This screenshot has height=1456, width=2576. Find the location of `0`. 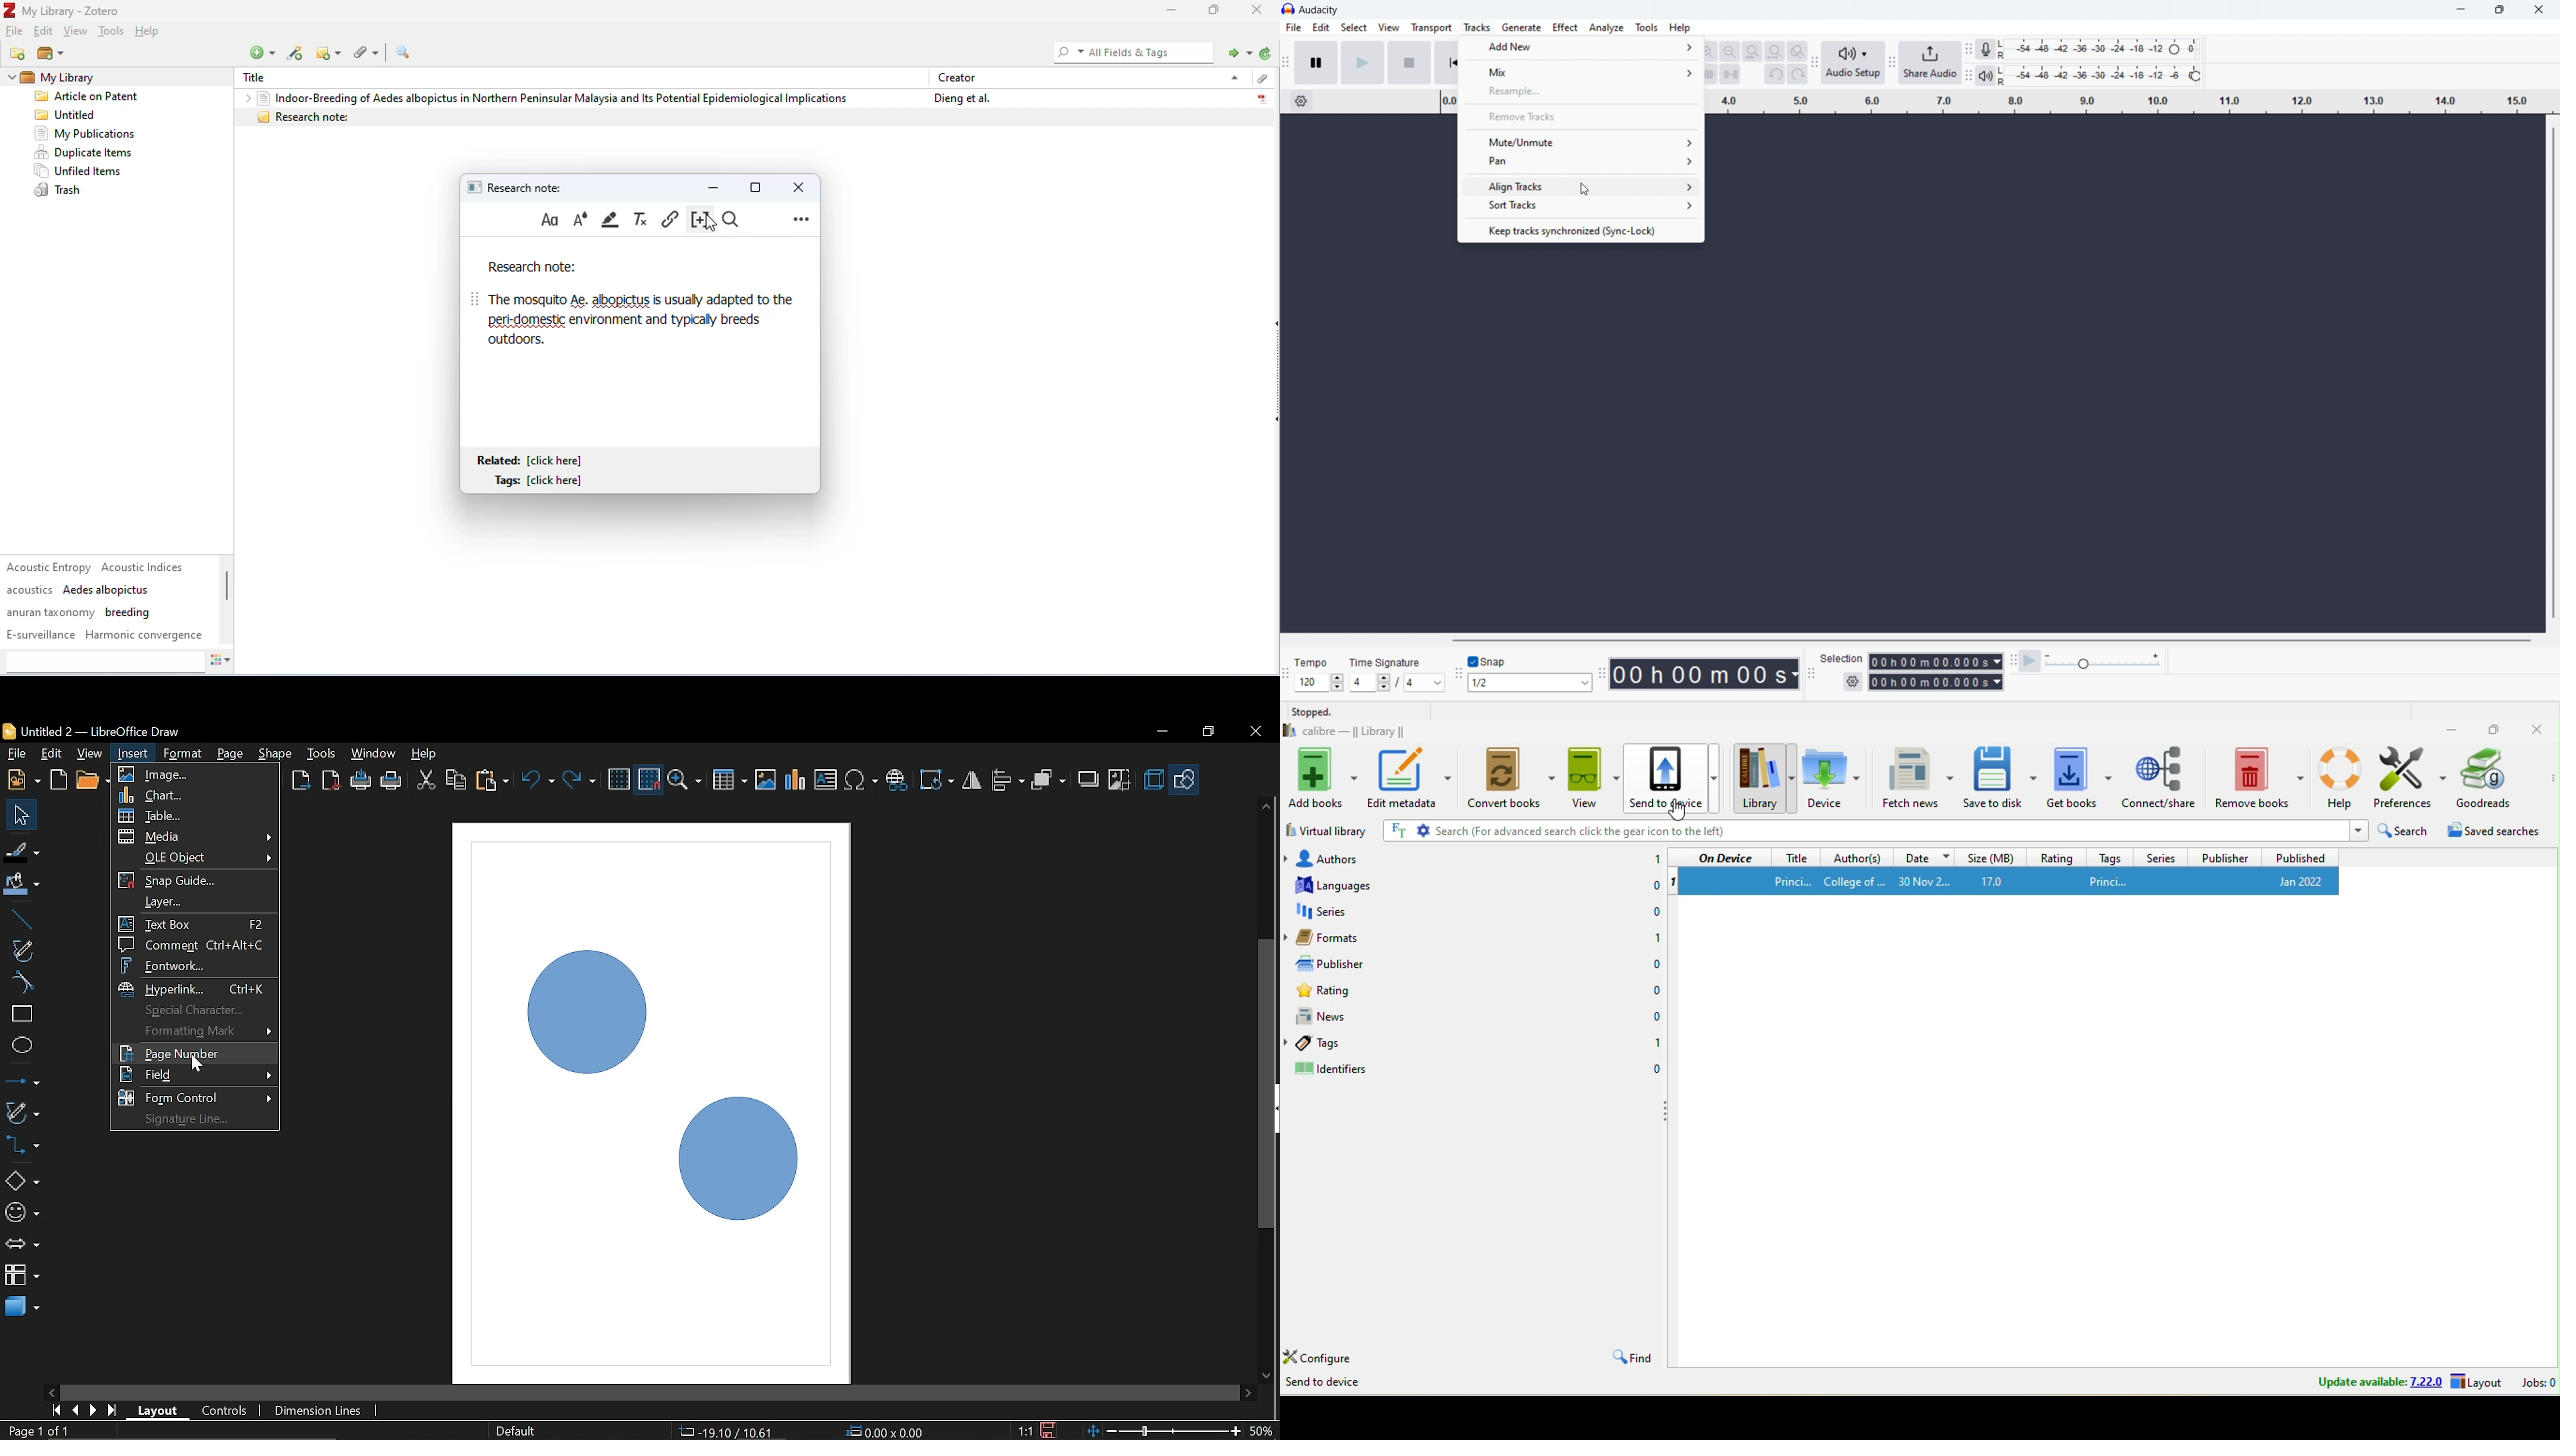

0 is located at coordinates (1647, 966).